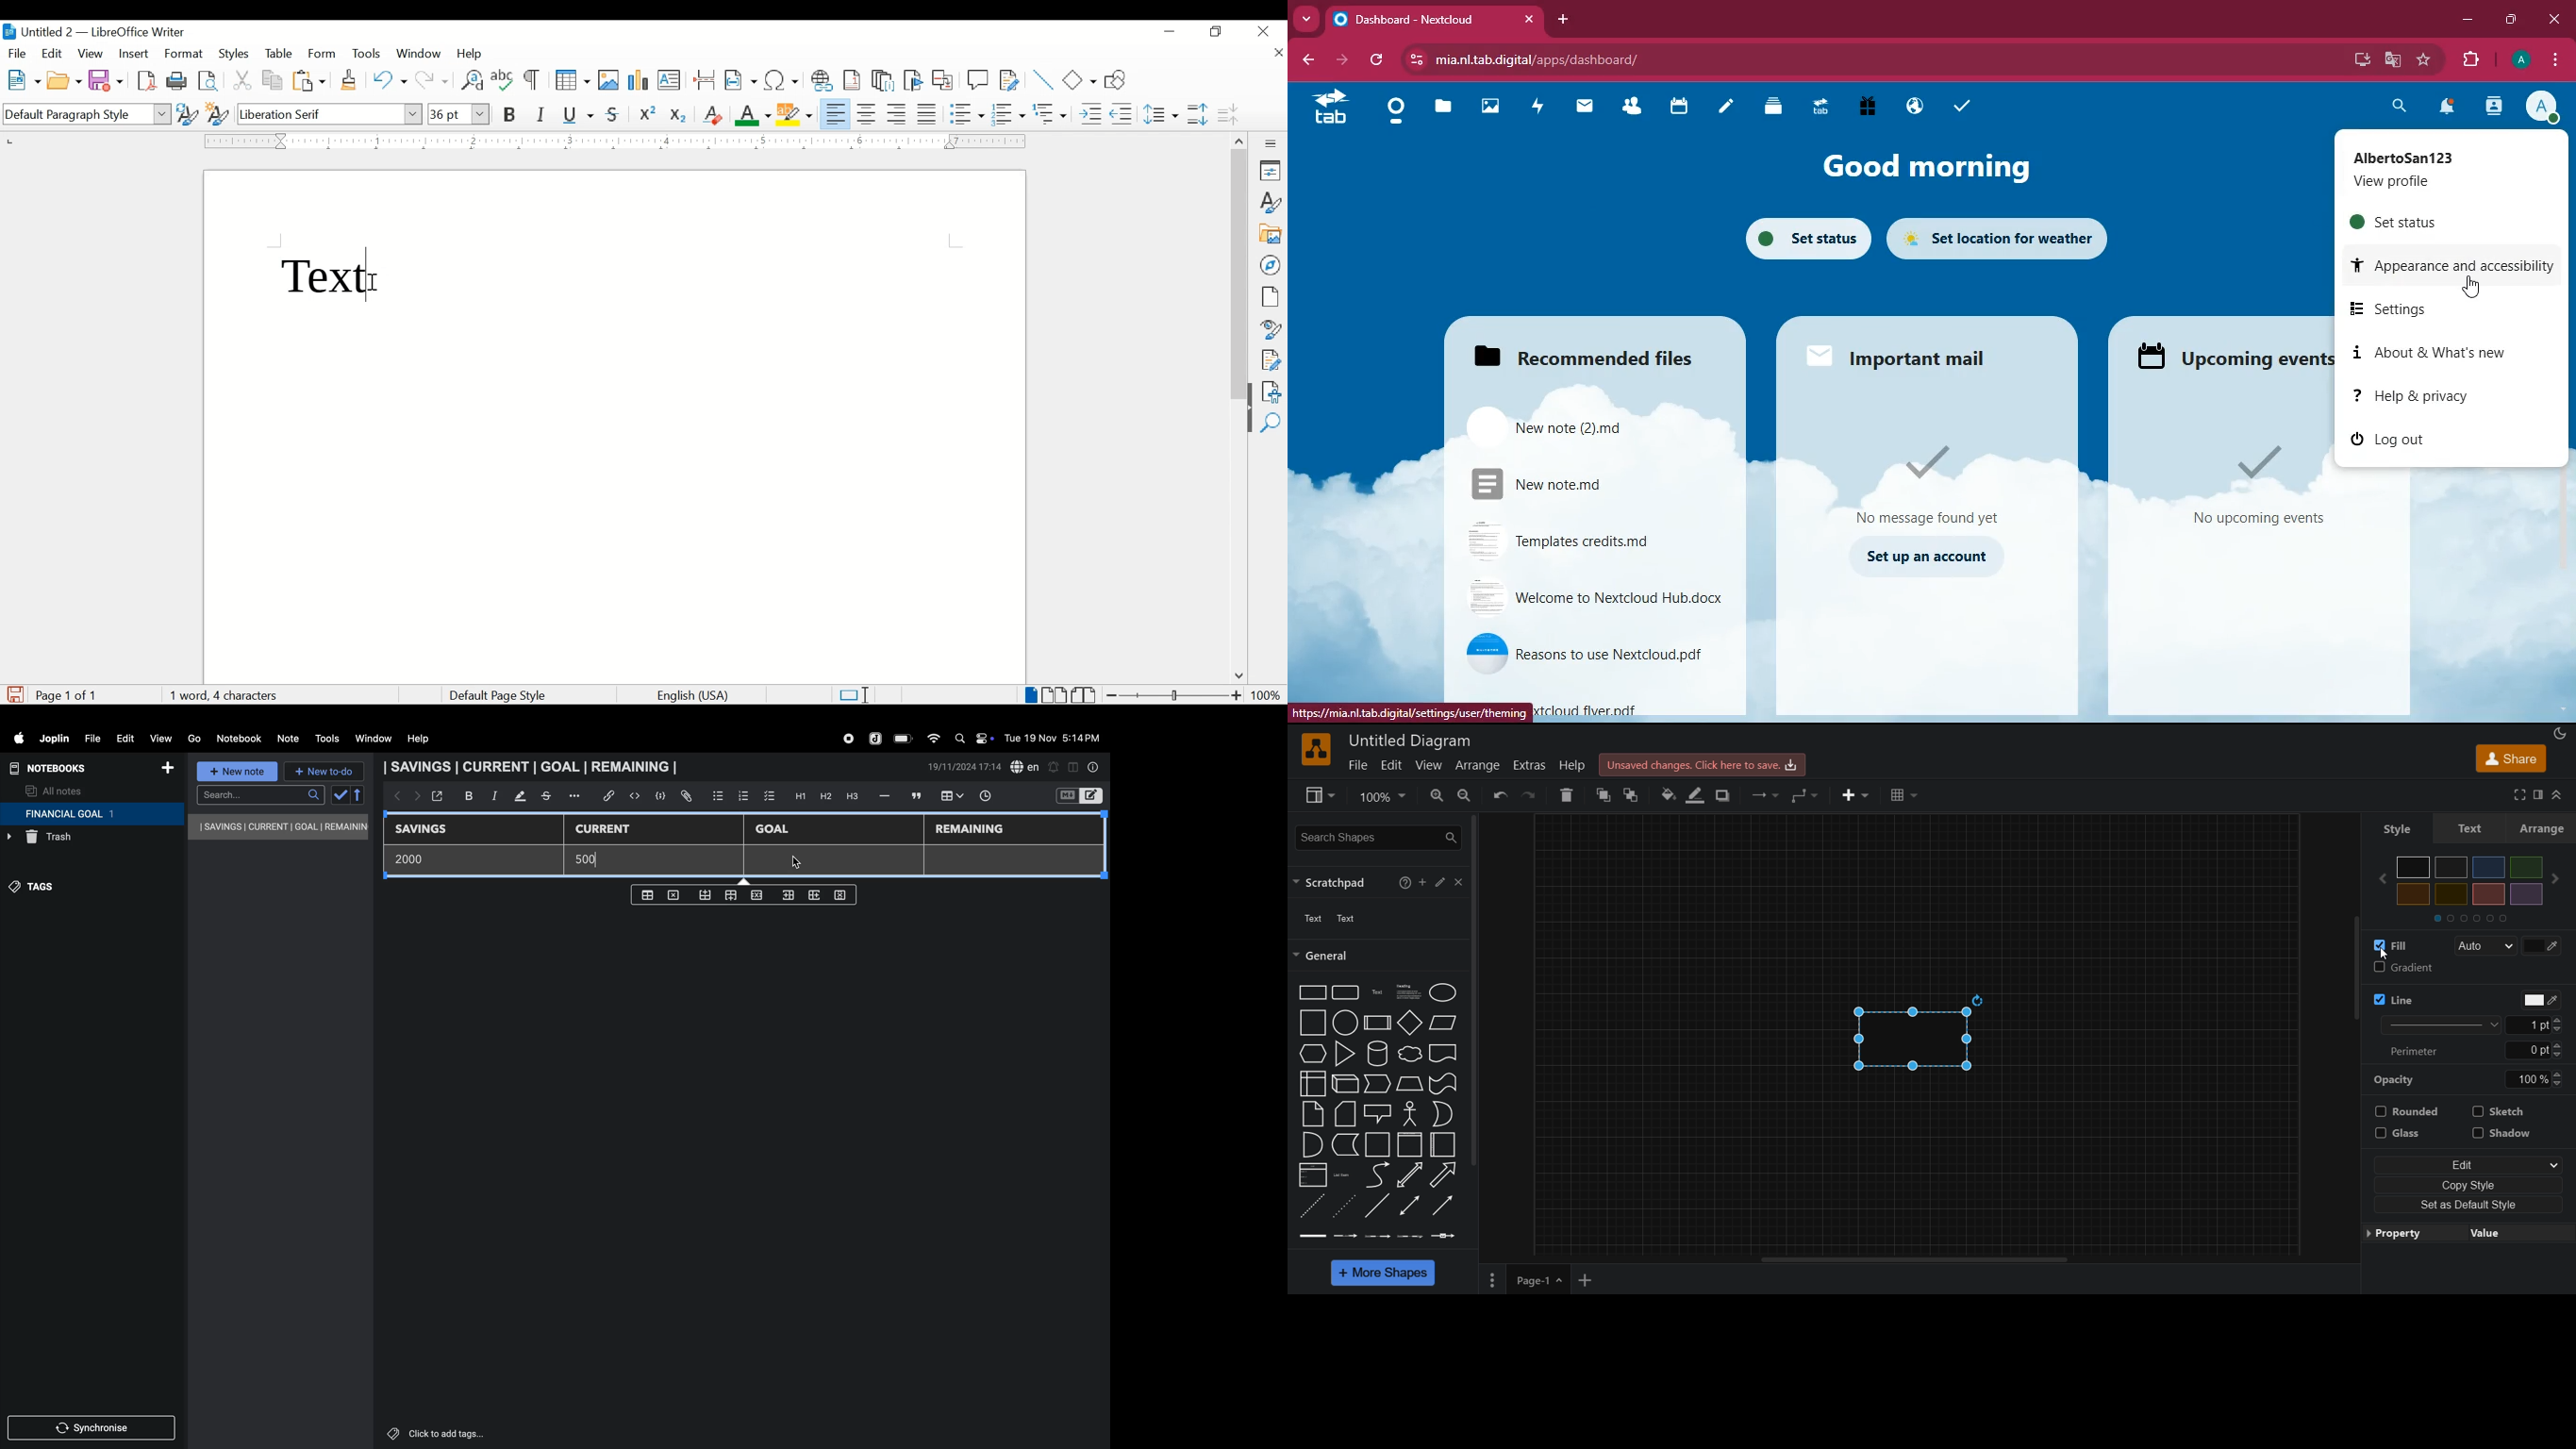  Describe the element at coordinates (1380, 59) in the screenshot. I see `refresh` at that location.